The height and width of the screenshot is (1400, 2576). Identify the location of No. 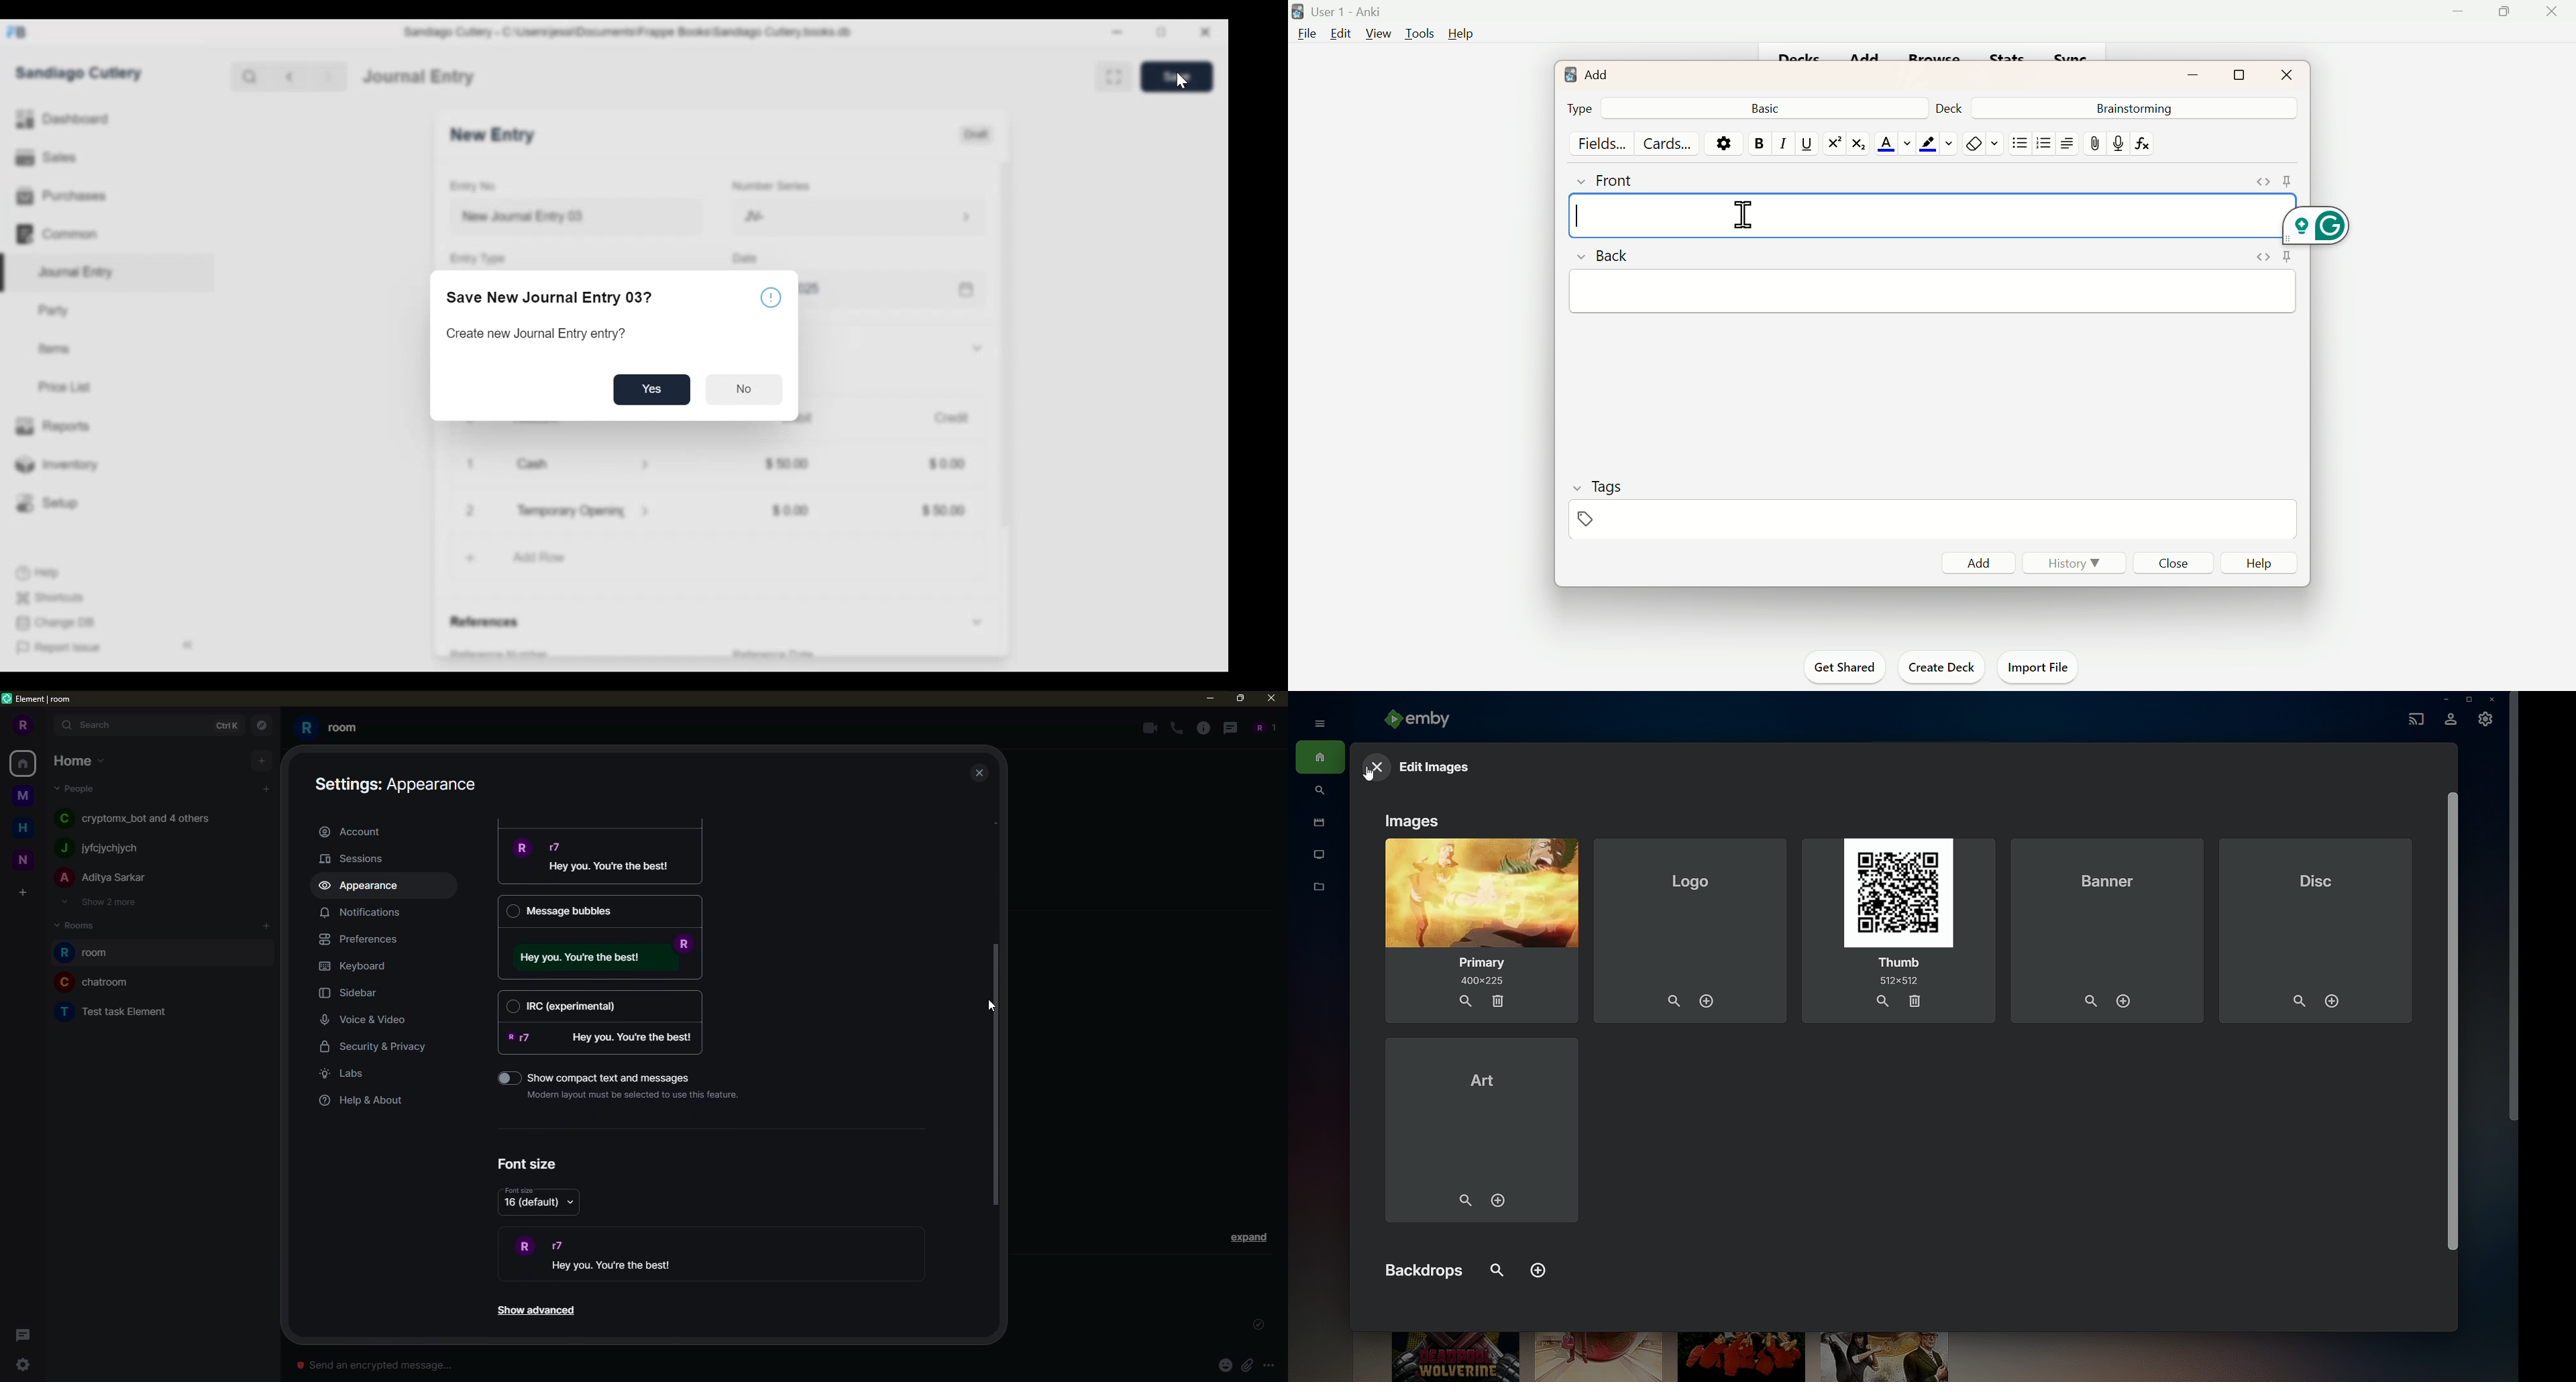
(747, 392).